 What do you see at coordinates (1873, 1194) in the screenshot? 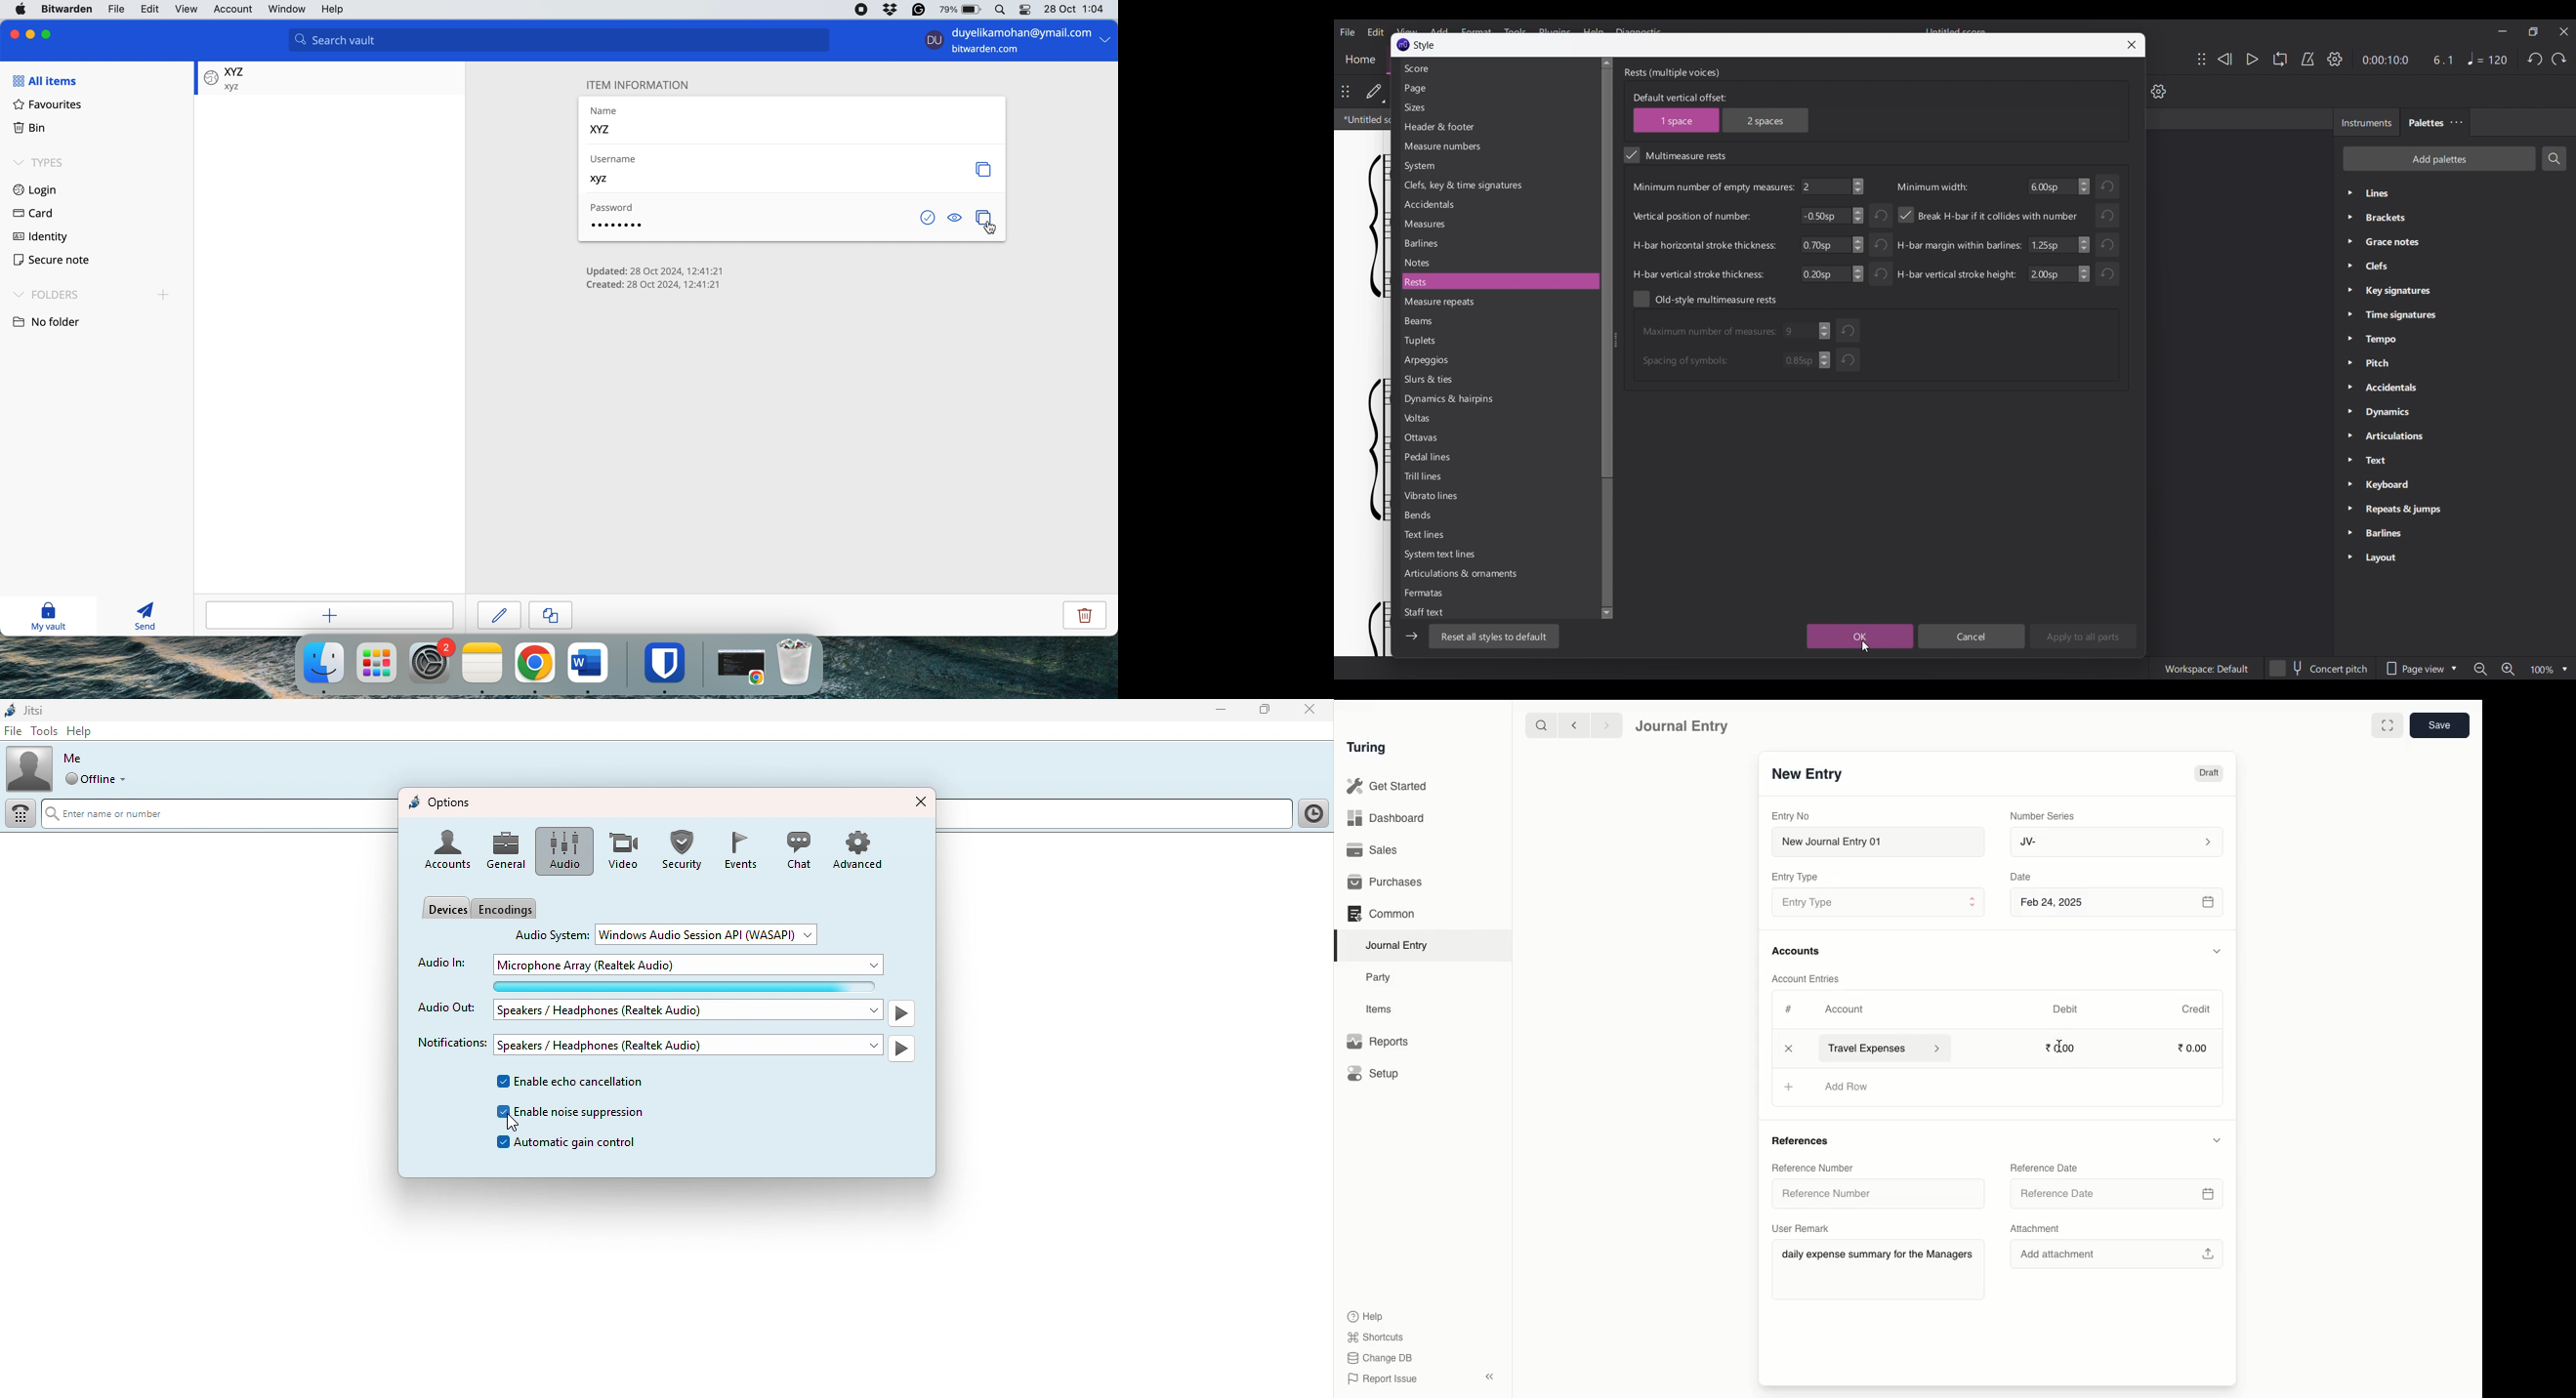
I see `Reference Number` at bounding box center [1873, 1194].